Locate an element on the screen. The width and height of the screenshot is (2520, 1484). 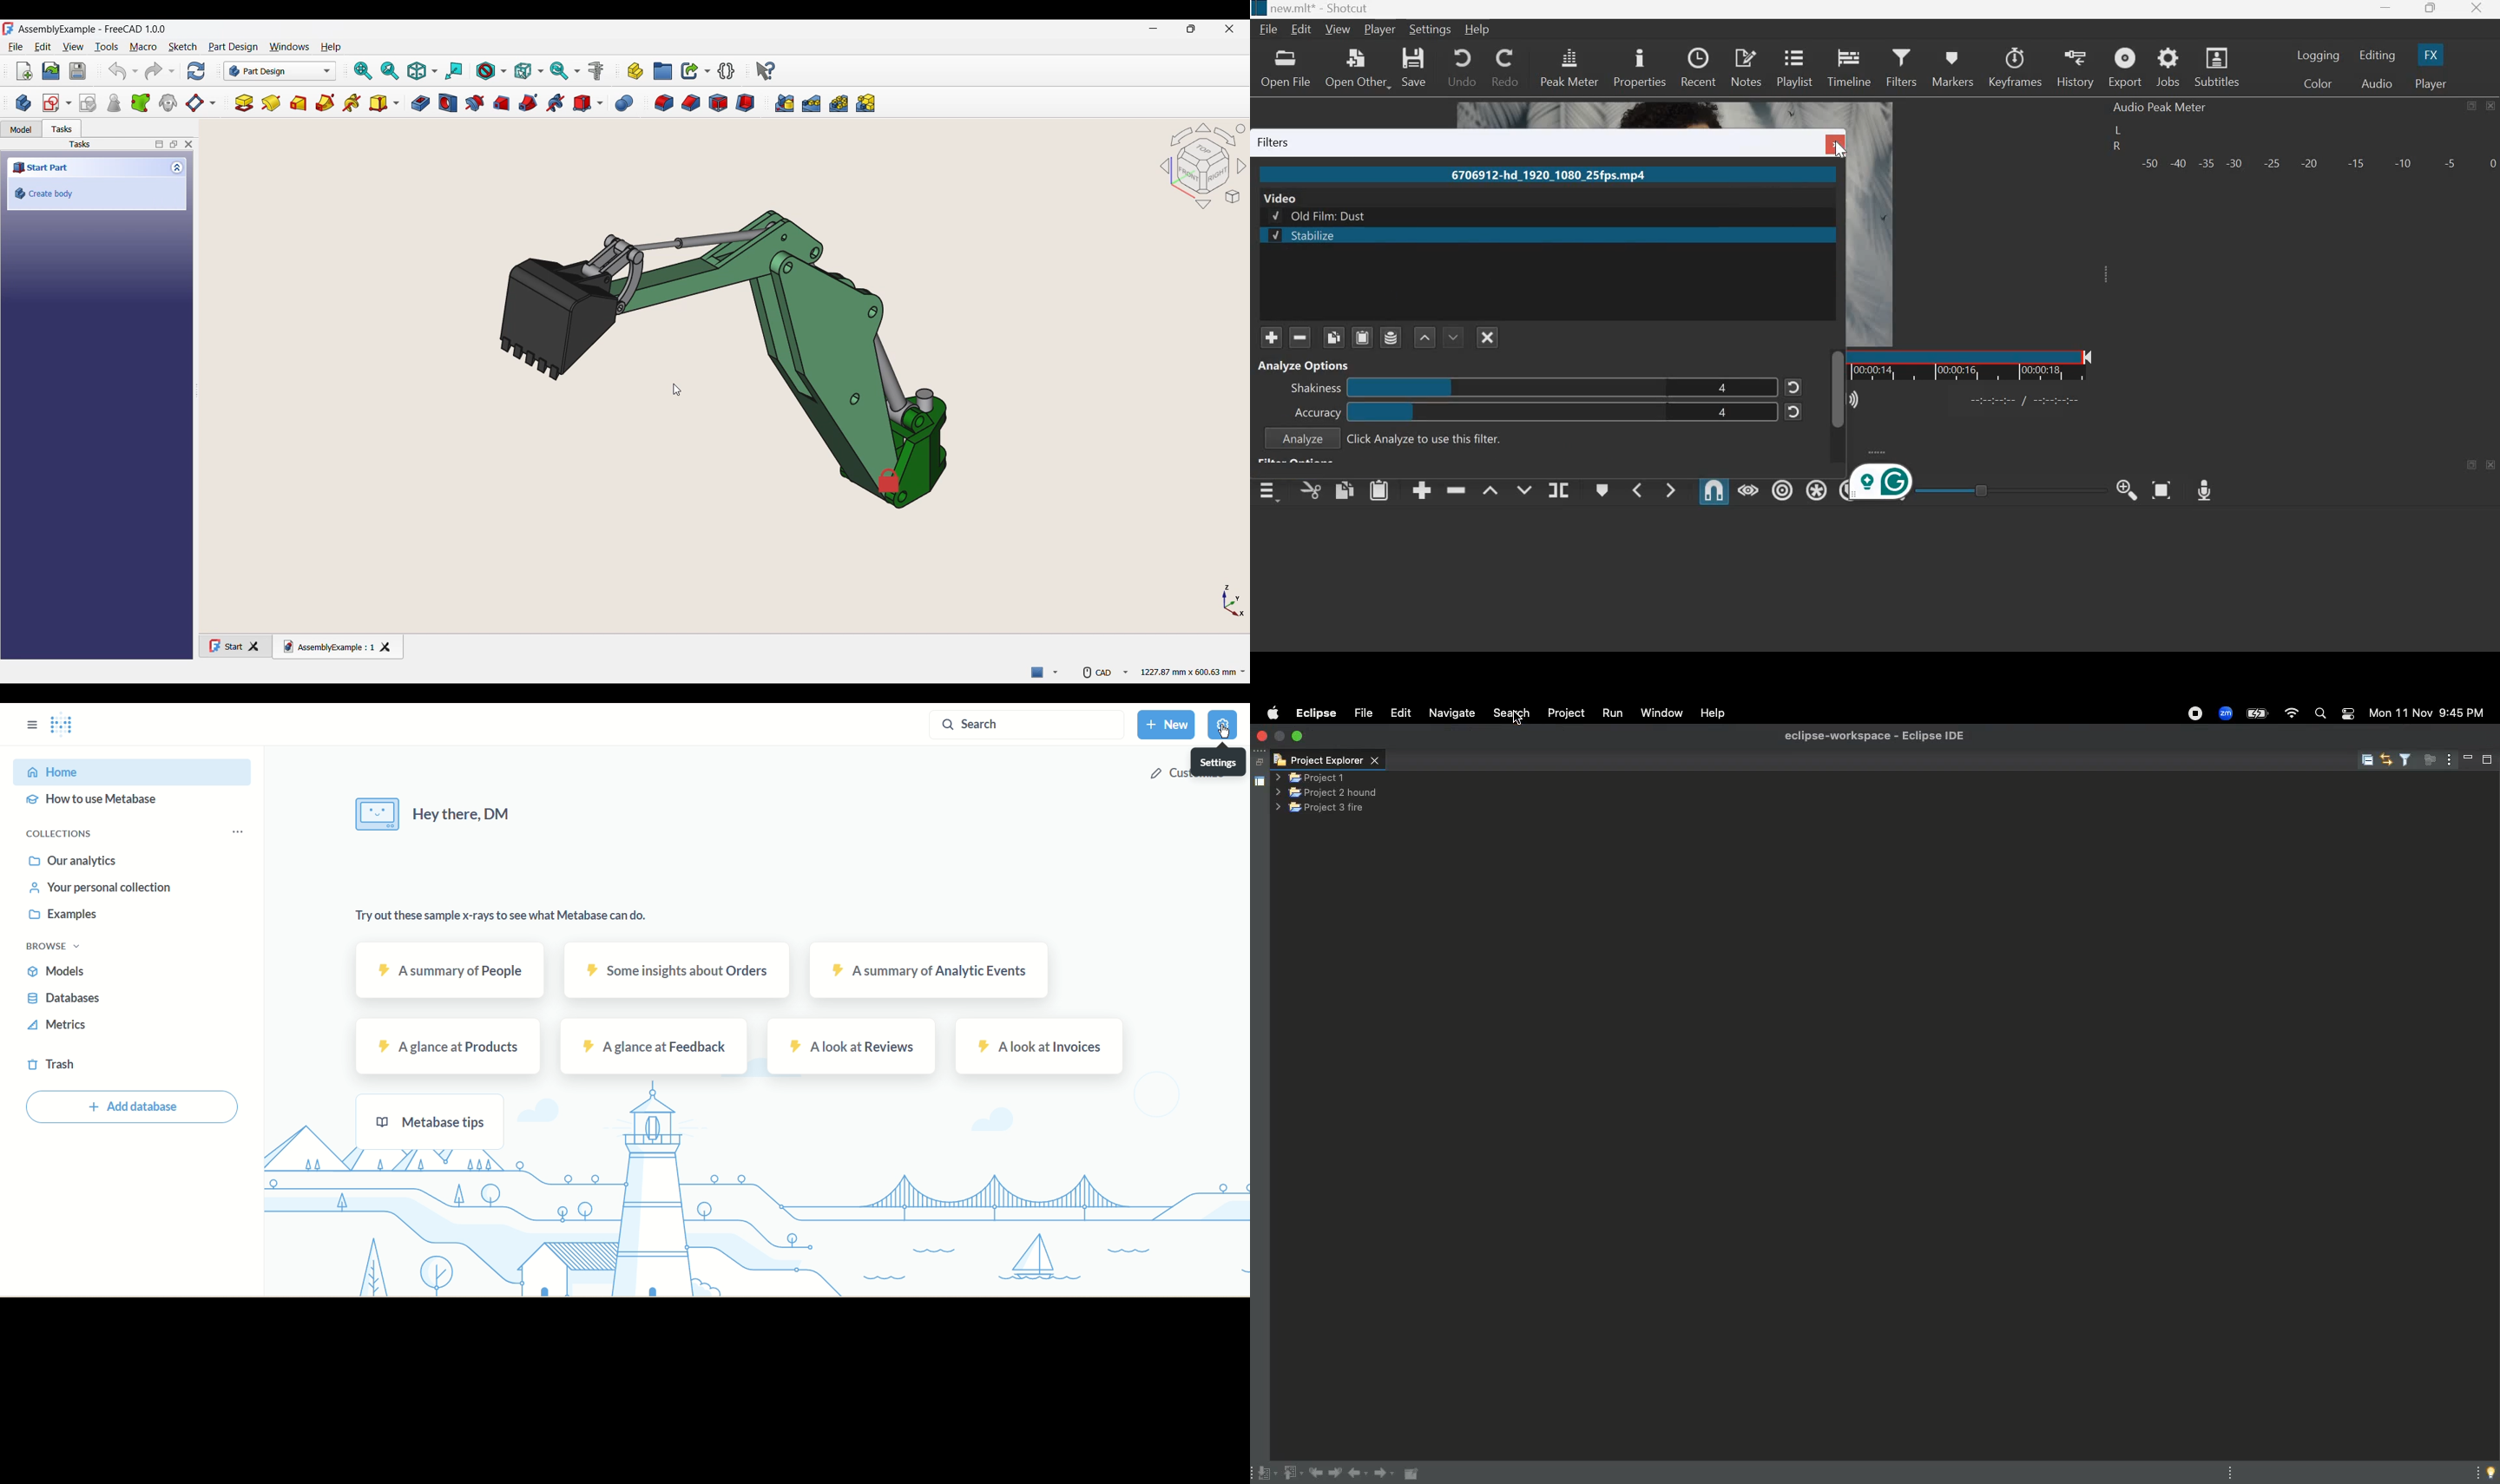
Windows menu is located at coordinates (289, 48).